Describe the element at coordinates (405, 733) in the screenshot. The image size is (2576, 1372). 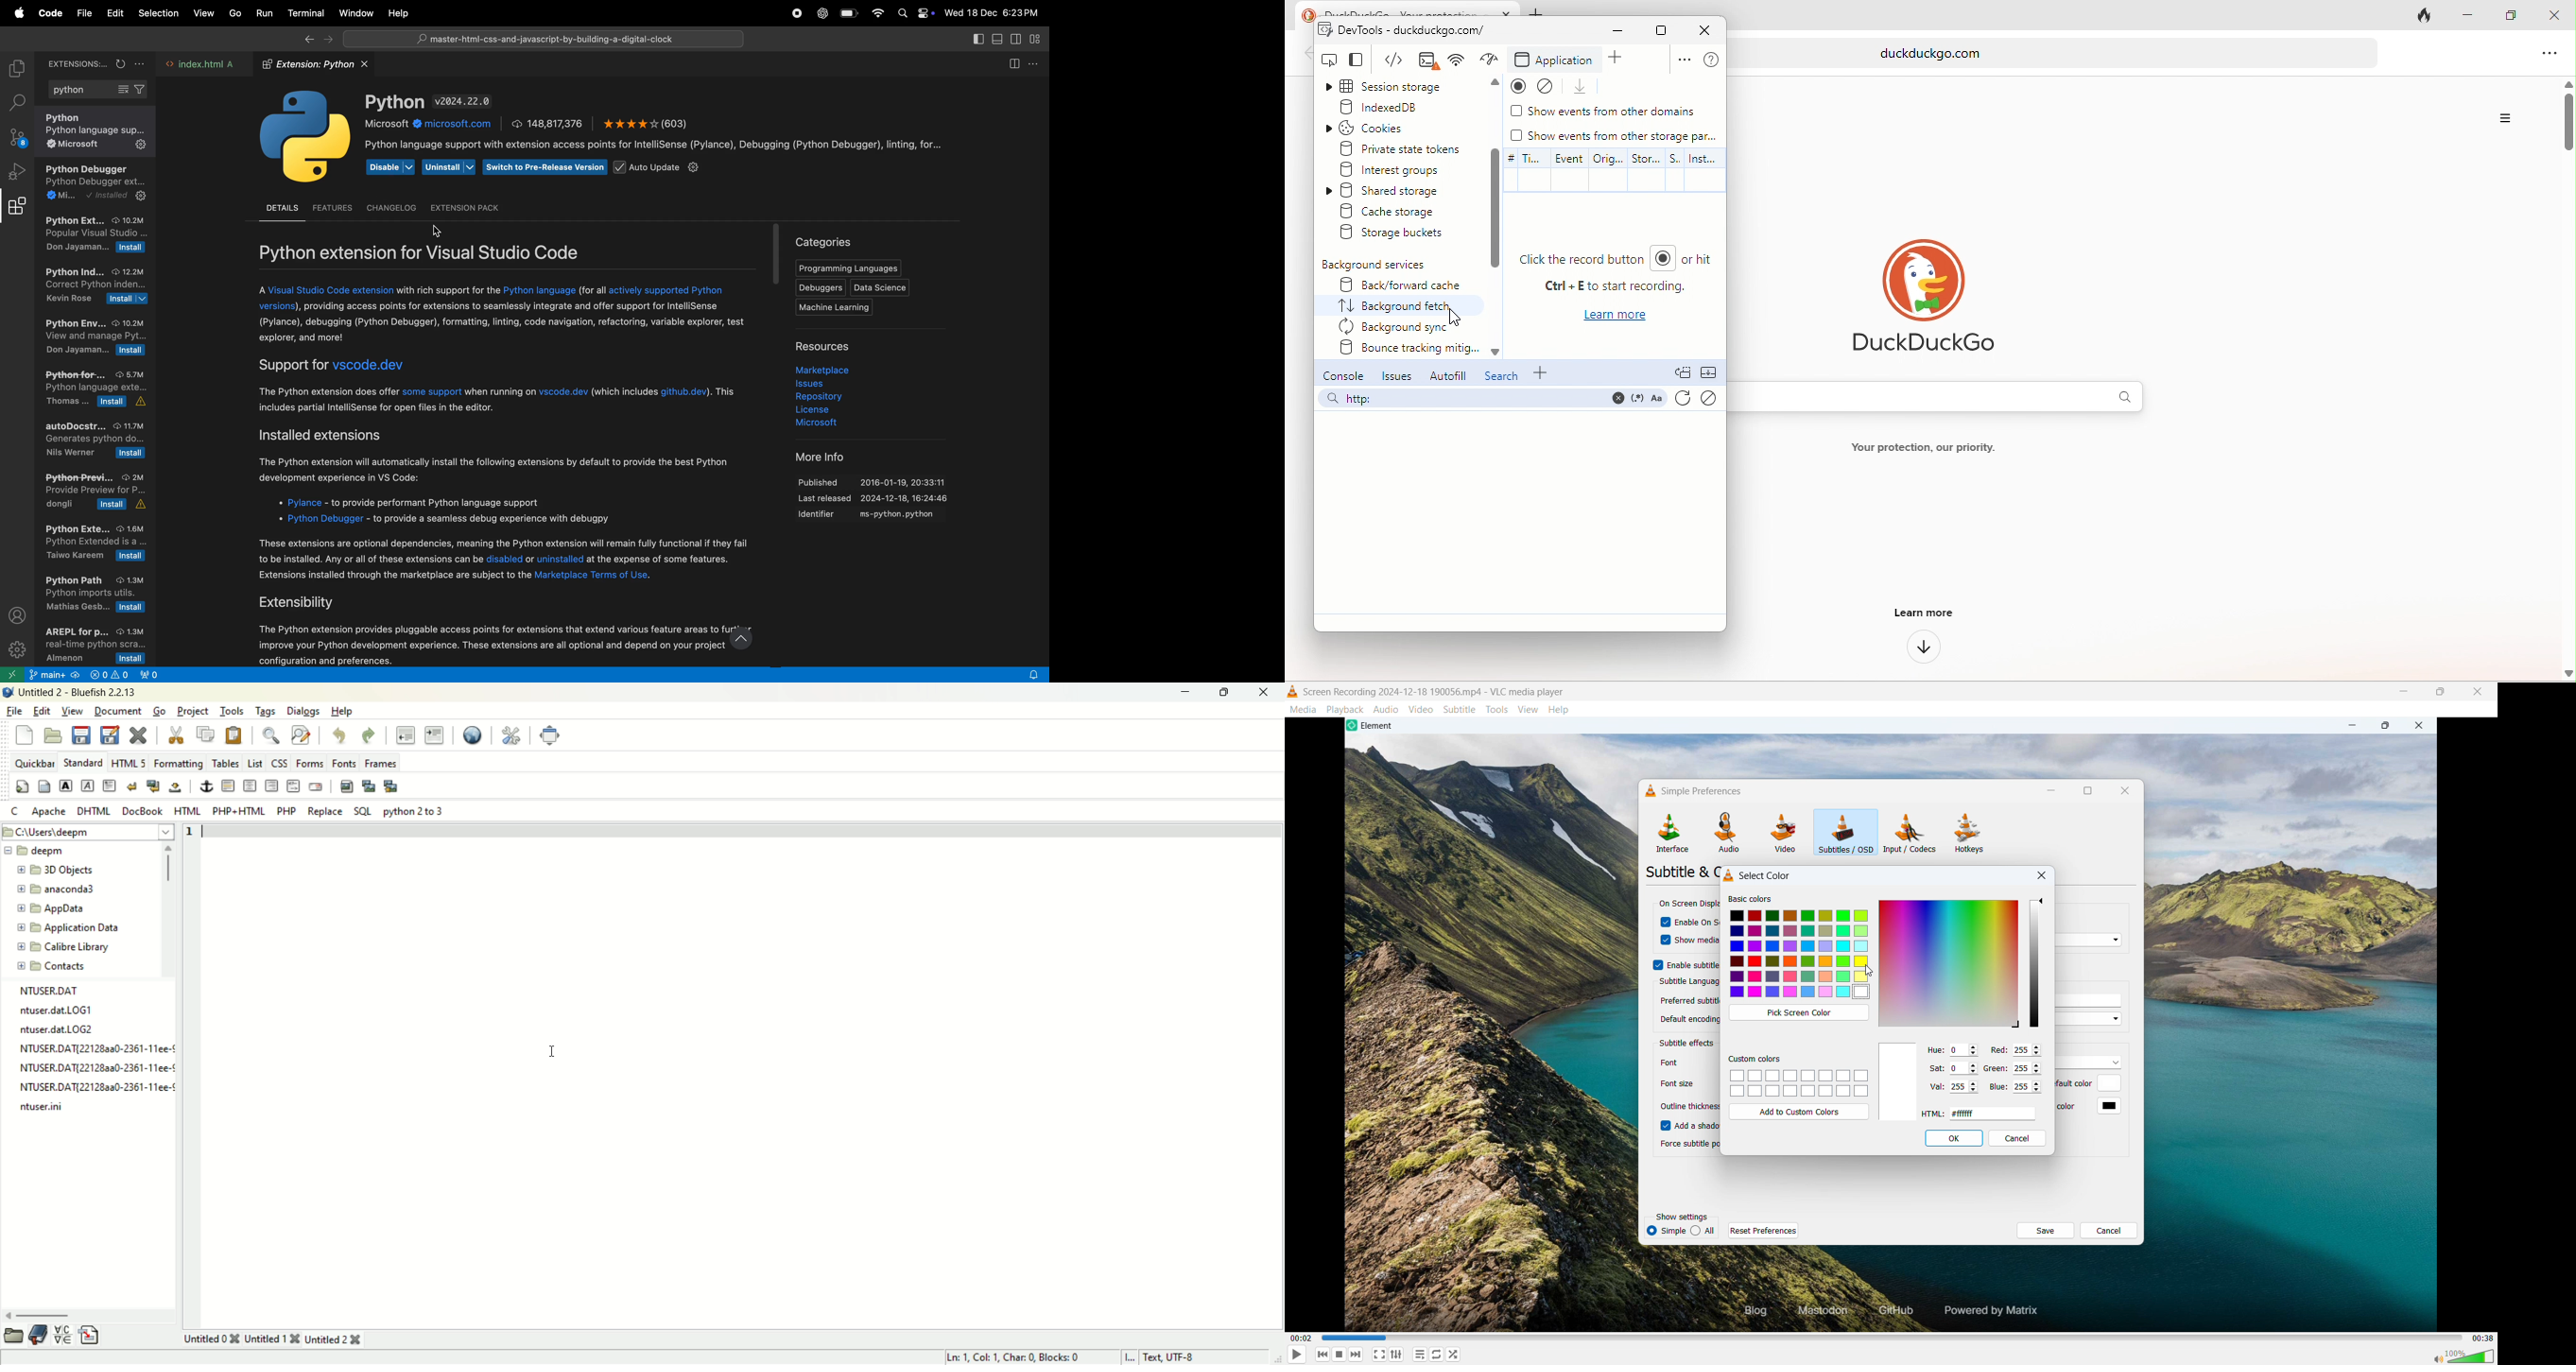
I see `unindent` at that location.